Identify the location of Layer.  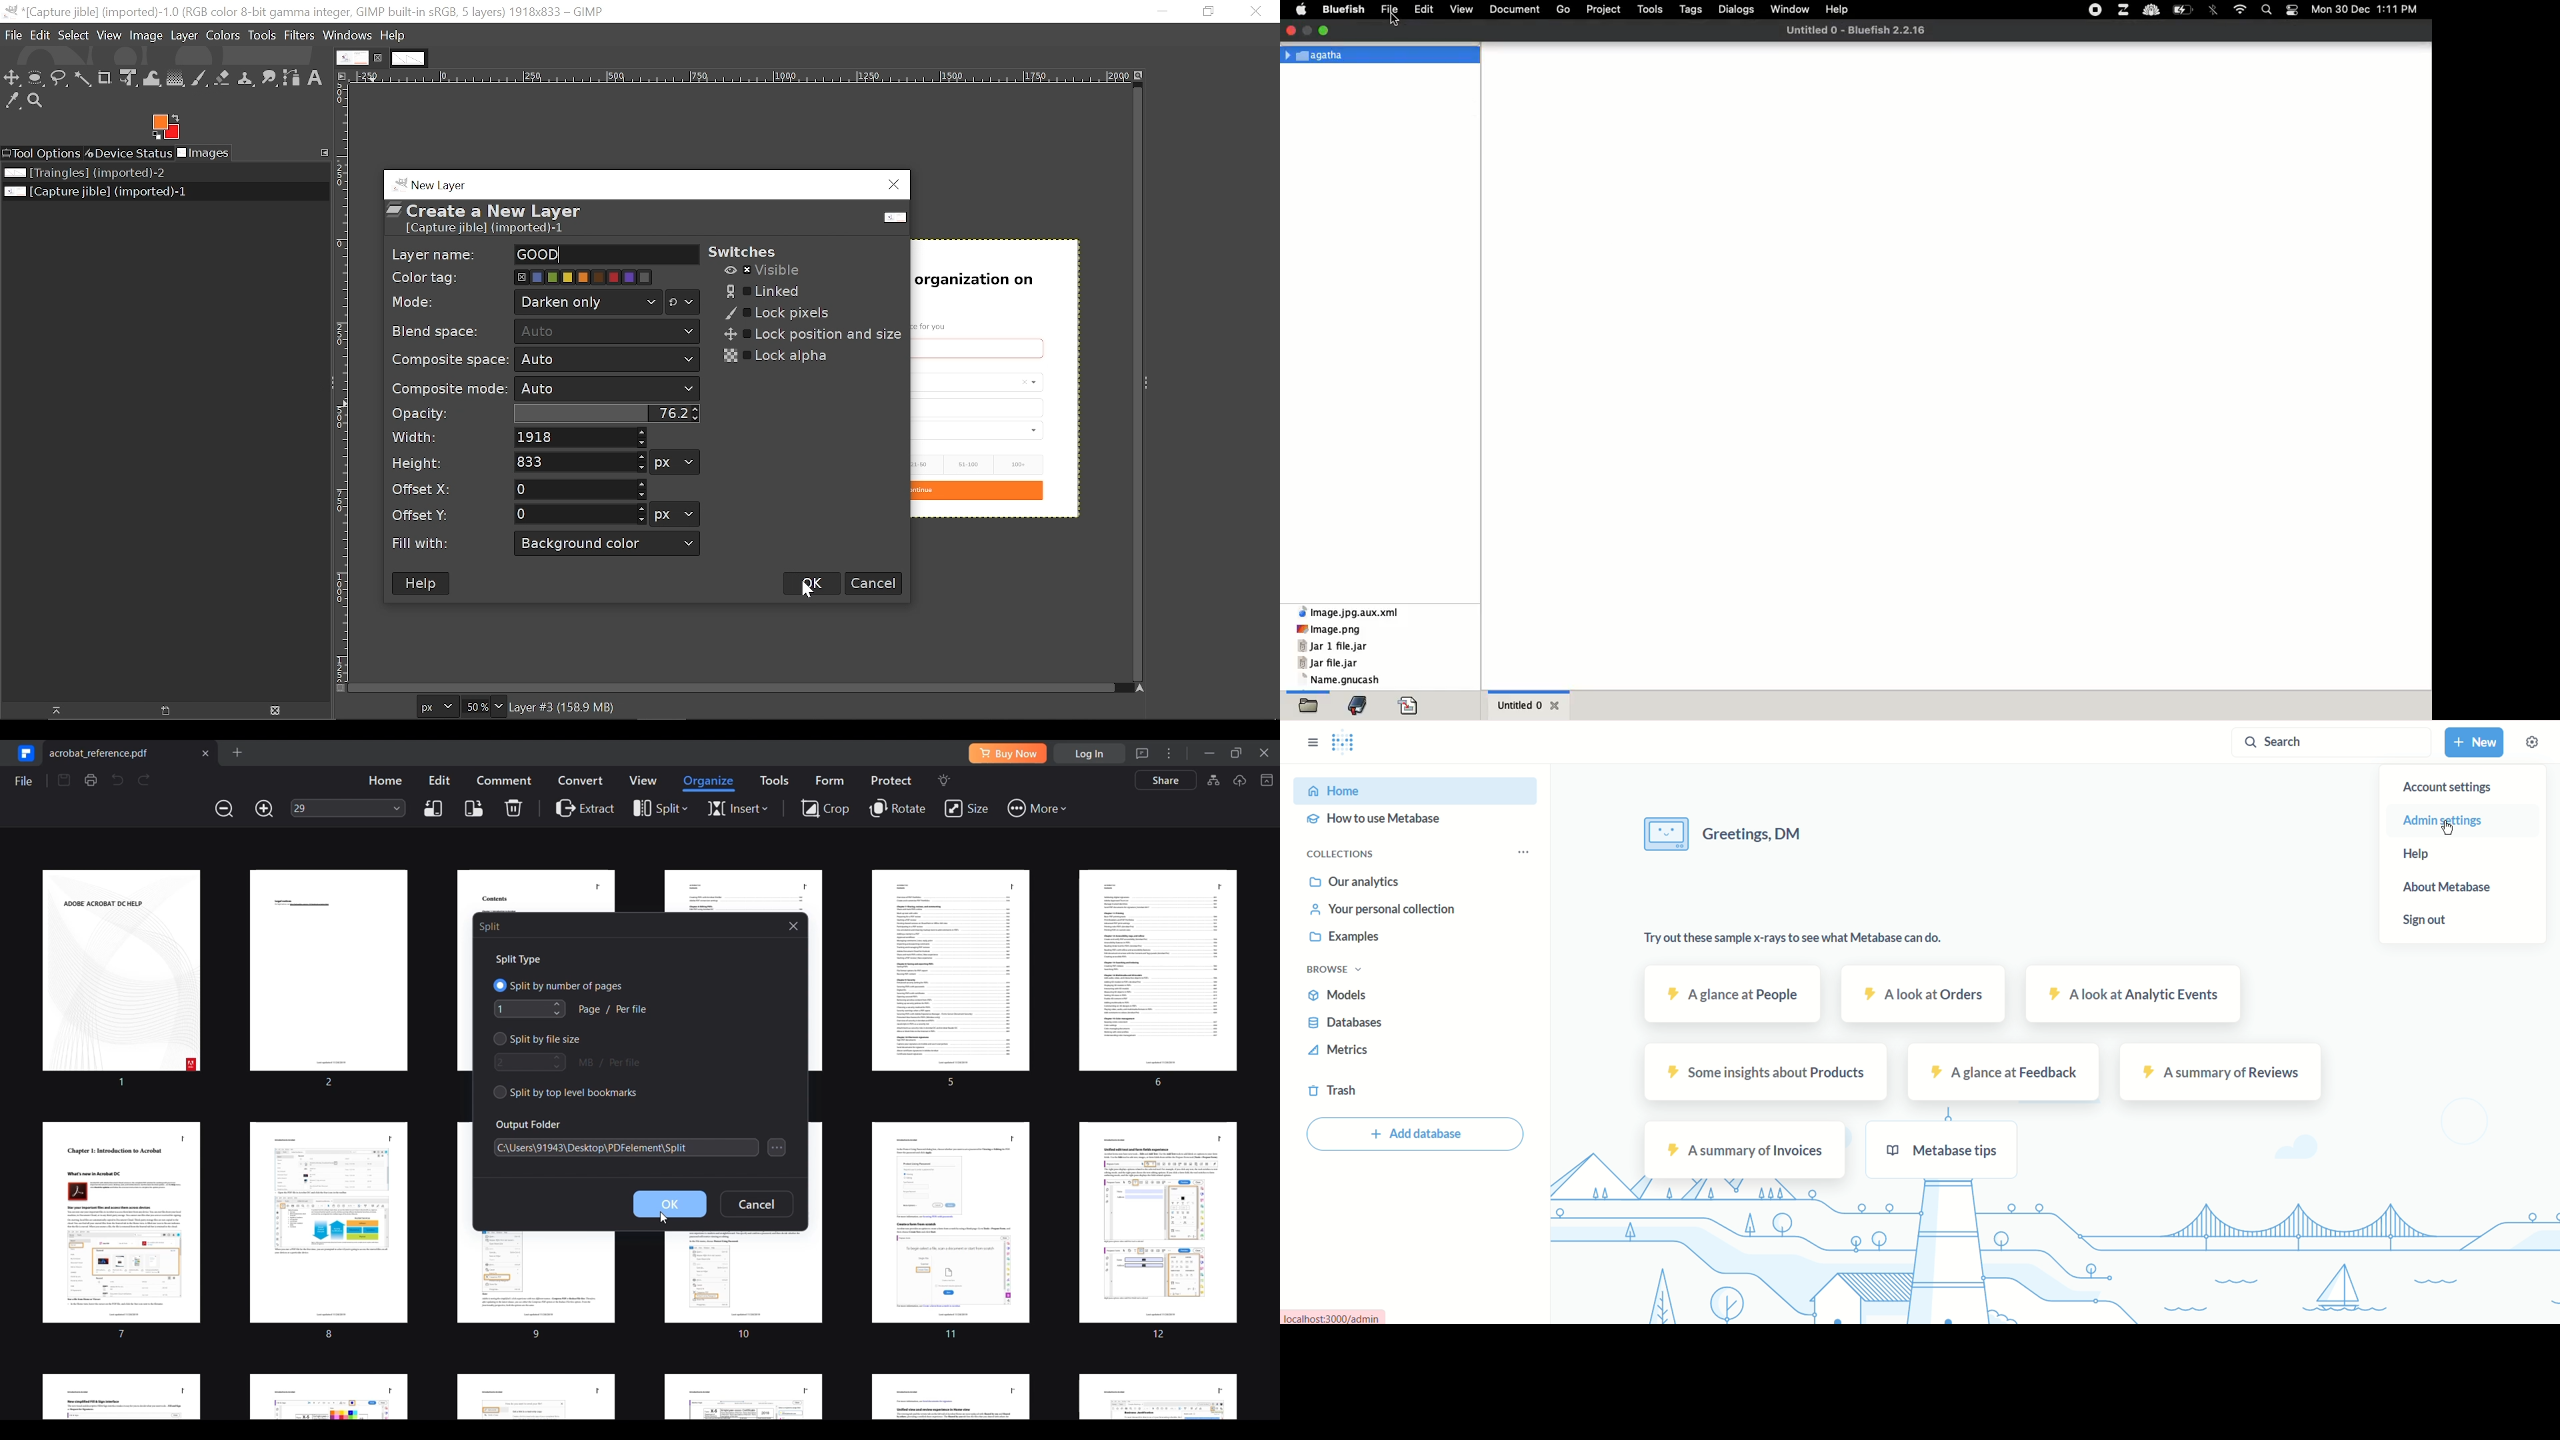
(185, 35).